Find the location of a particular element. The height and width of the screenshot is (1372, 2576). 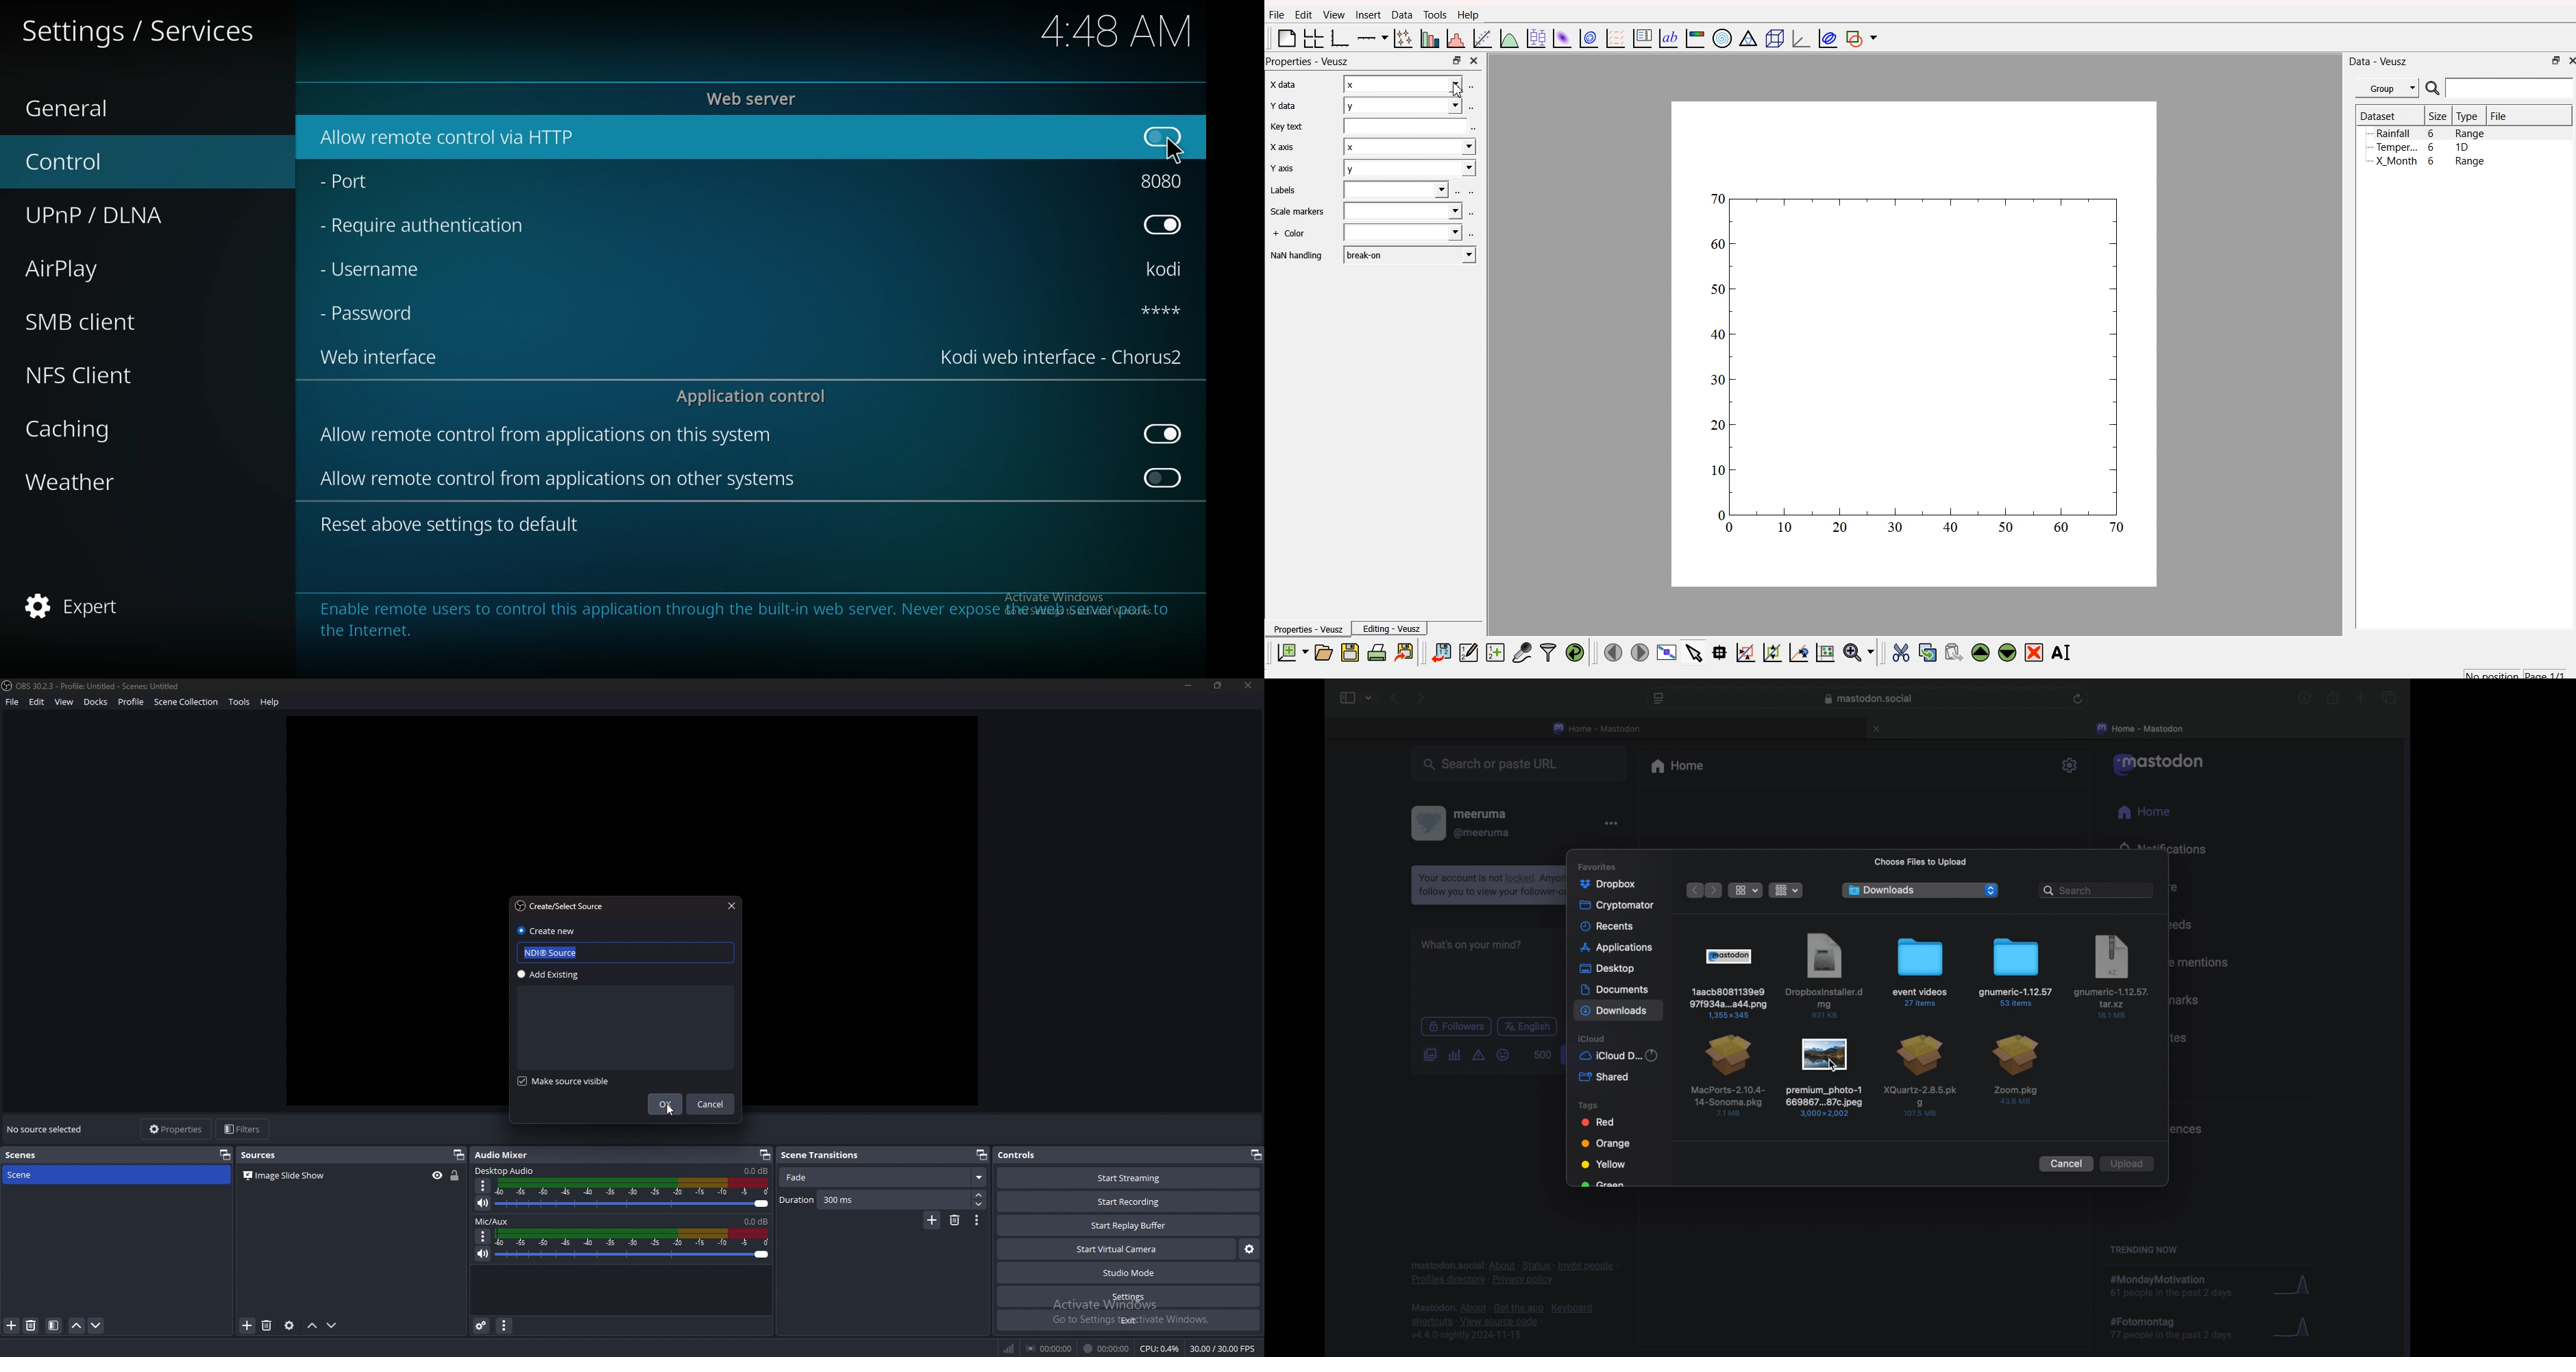

obscured  text is located at coordinates (1604, 1185).